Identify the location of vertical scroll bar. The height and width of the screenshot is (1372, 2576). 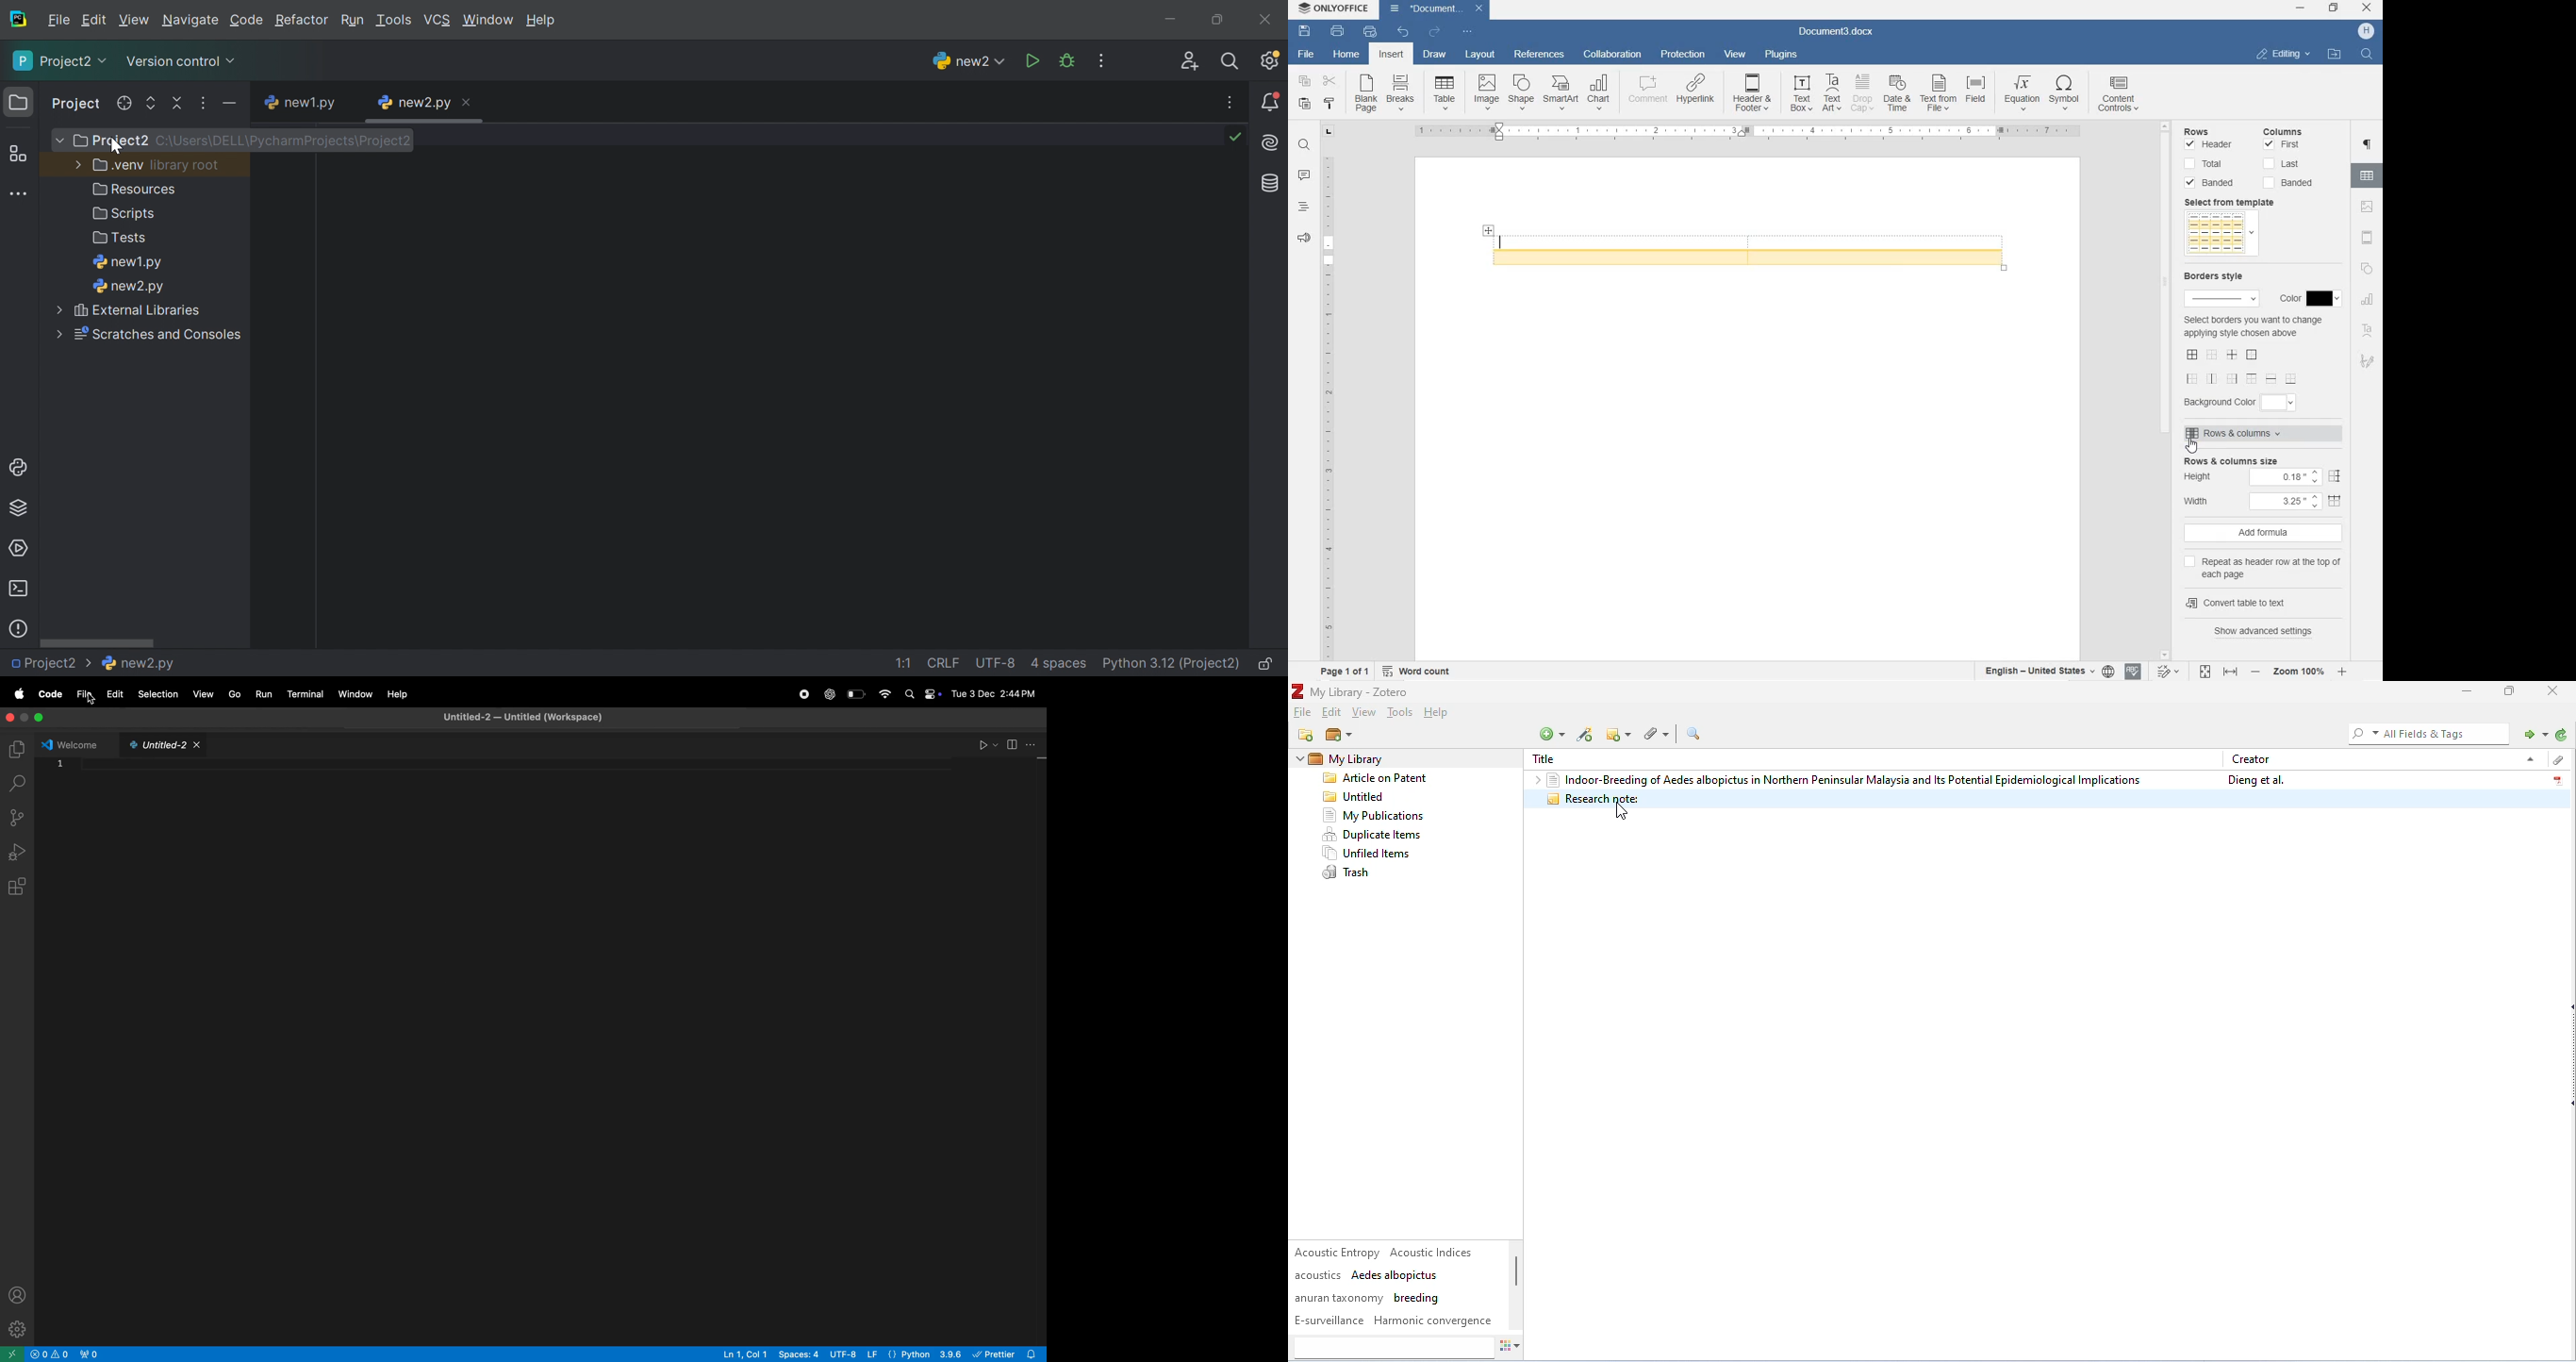
(1516, 1281).